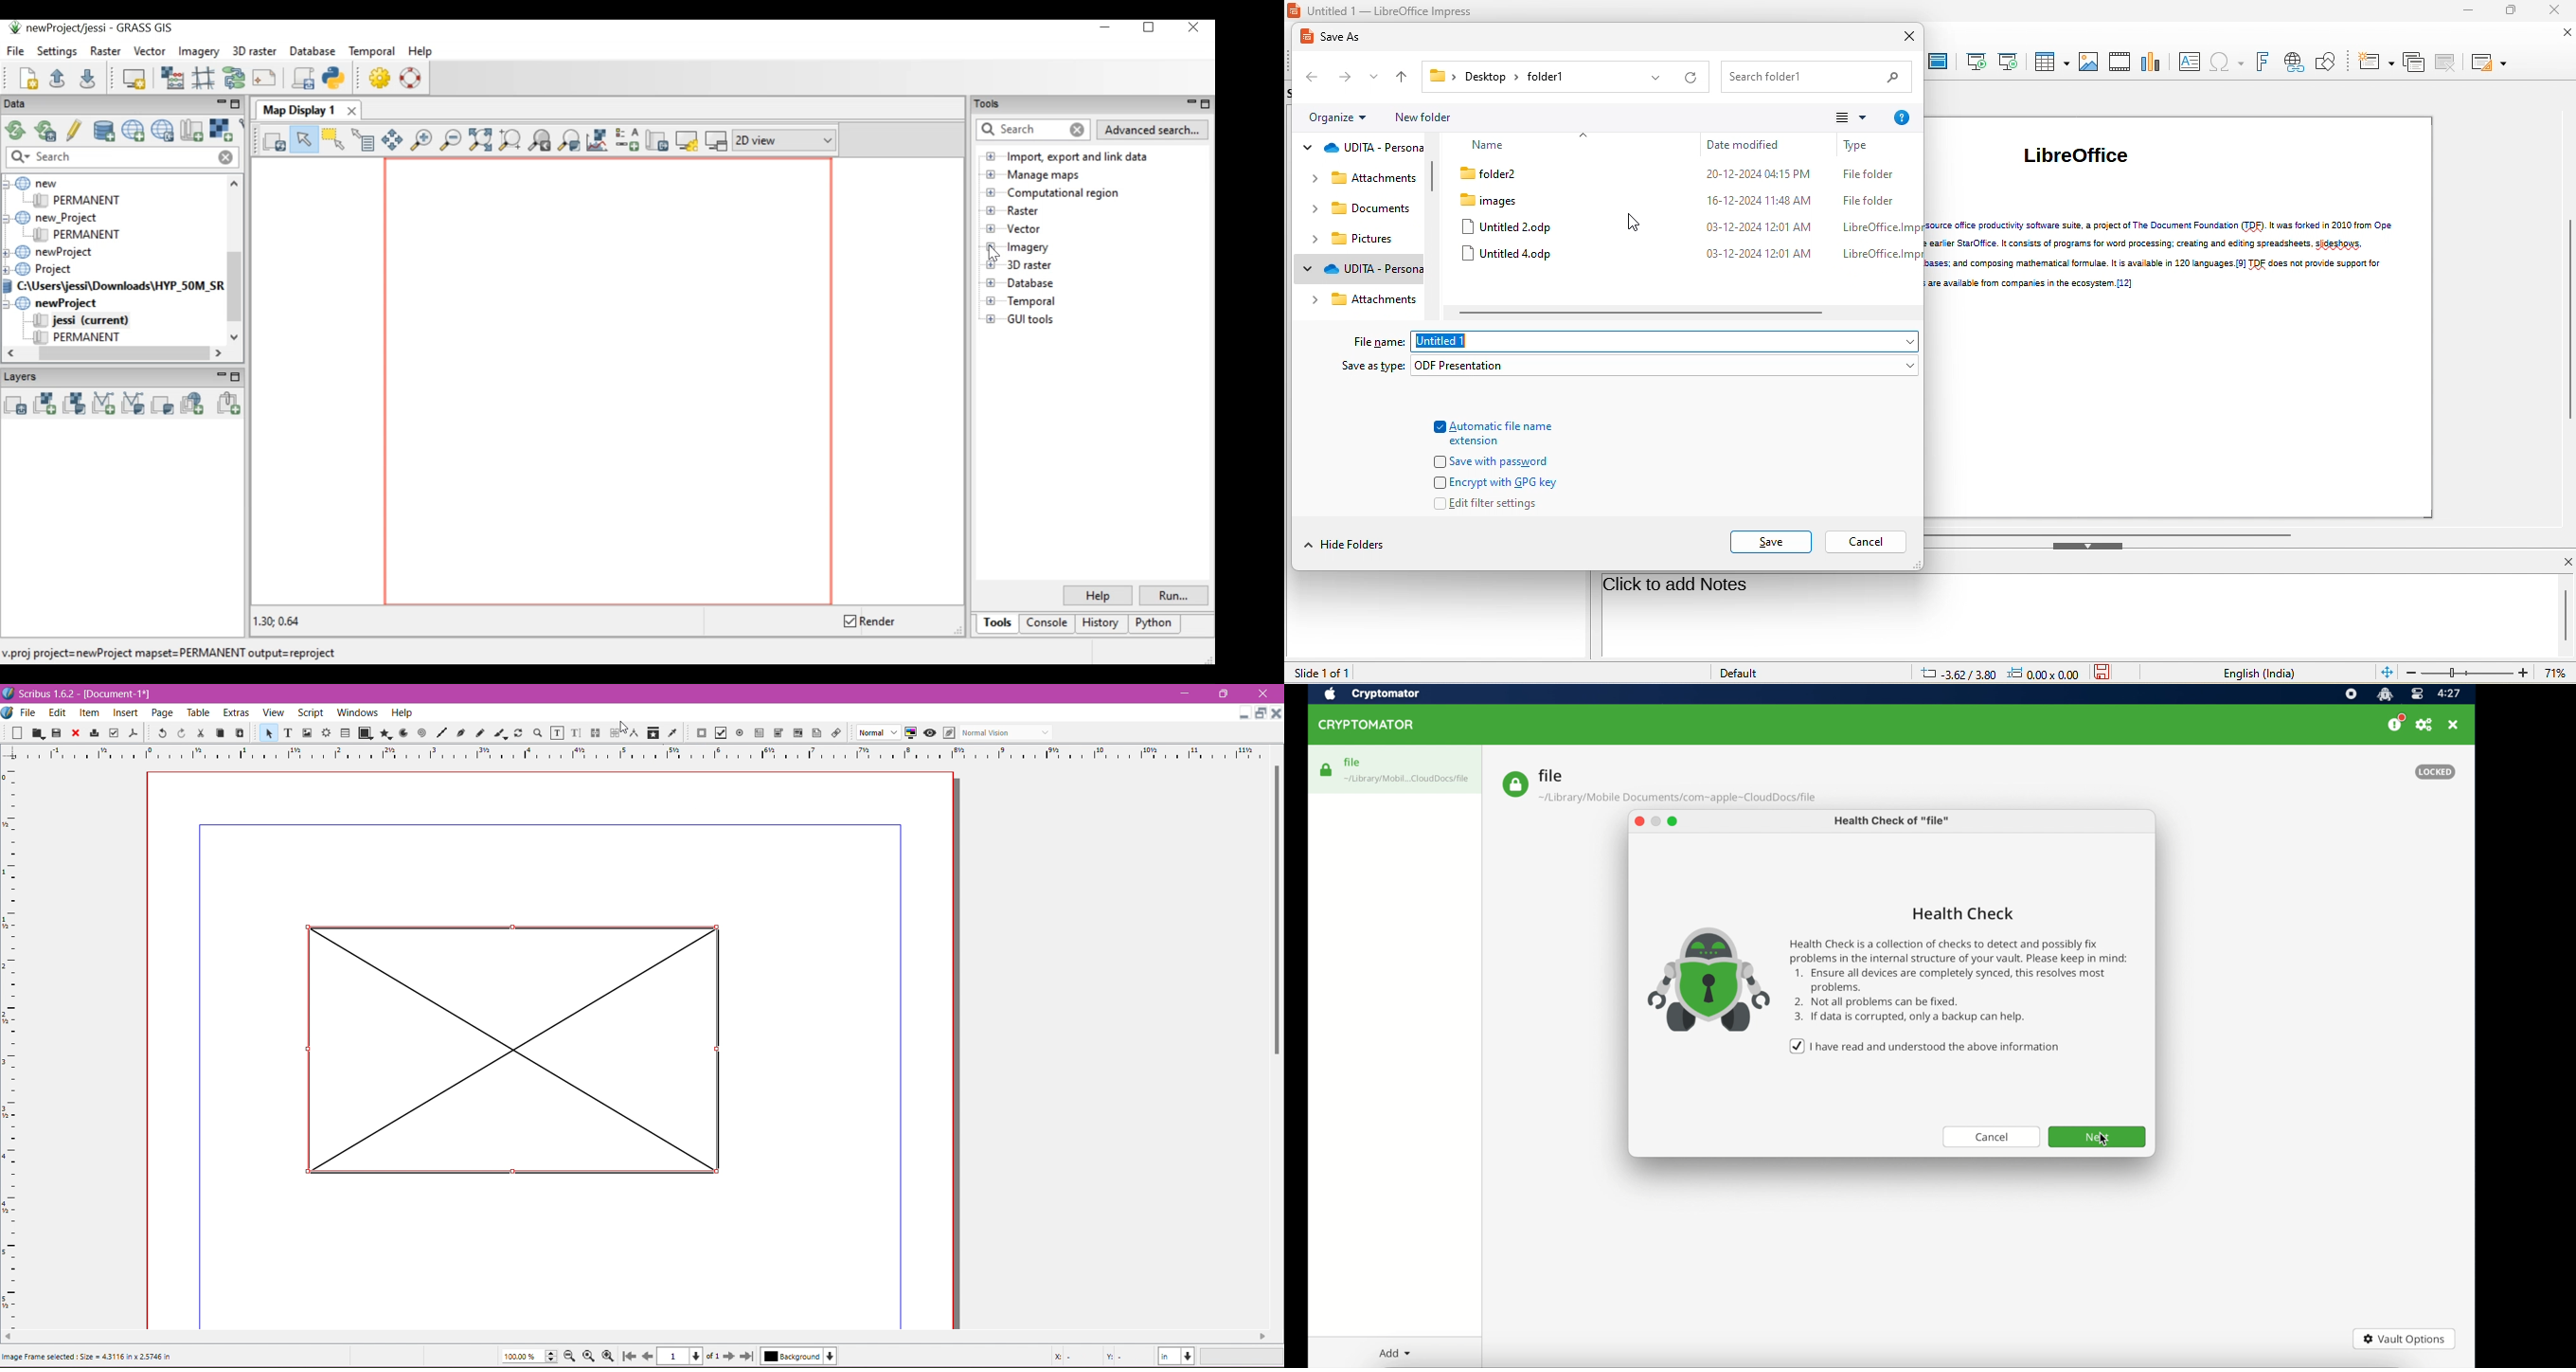 This screenshot has width=2576, height=1372. Describe the element at coordinates (1748, 200) in the screenshot. I see `16-12-2024 11:48 AM` at that location.